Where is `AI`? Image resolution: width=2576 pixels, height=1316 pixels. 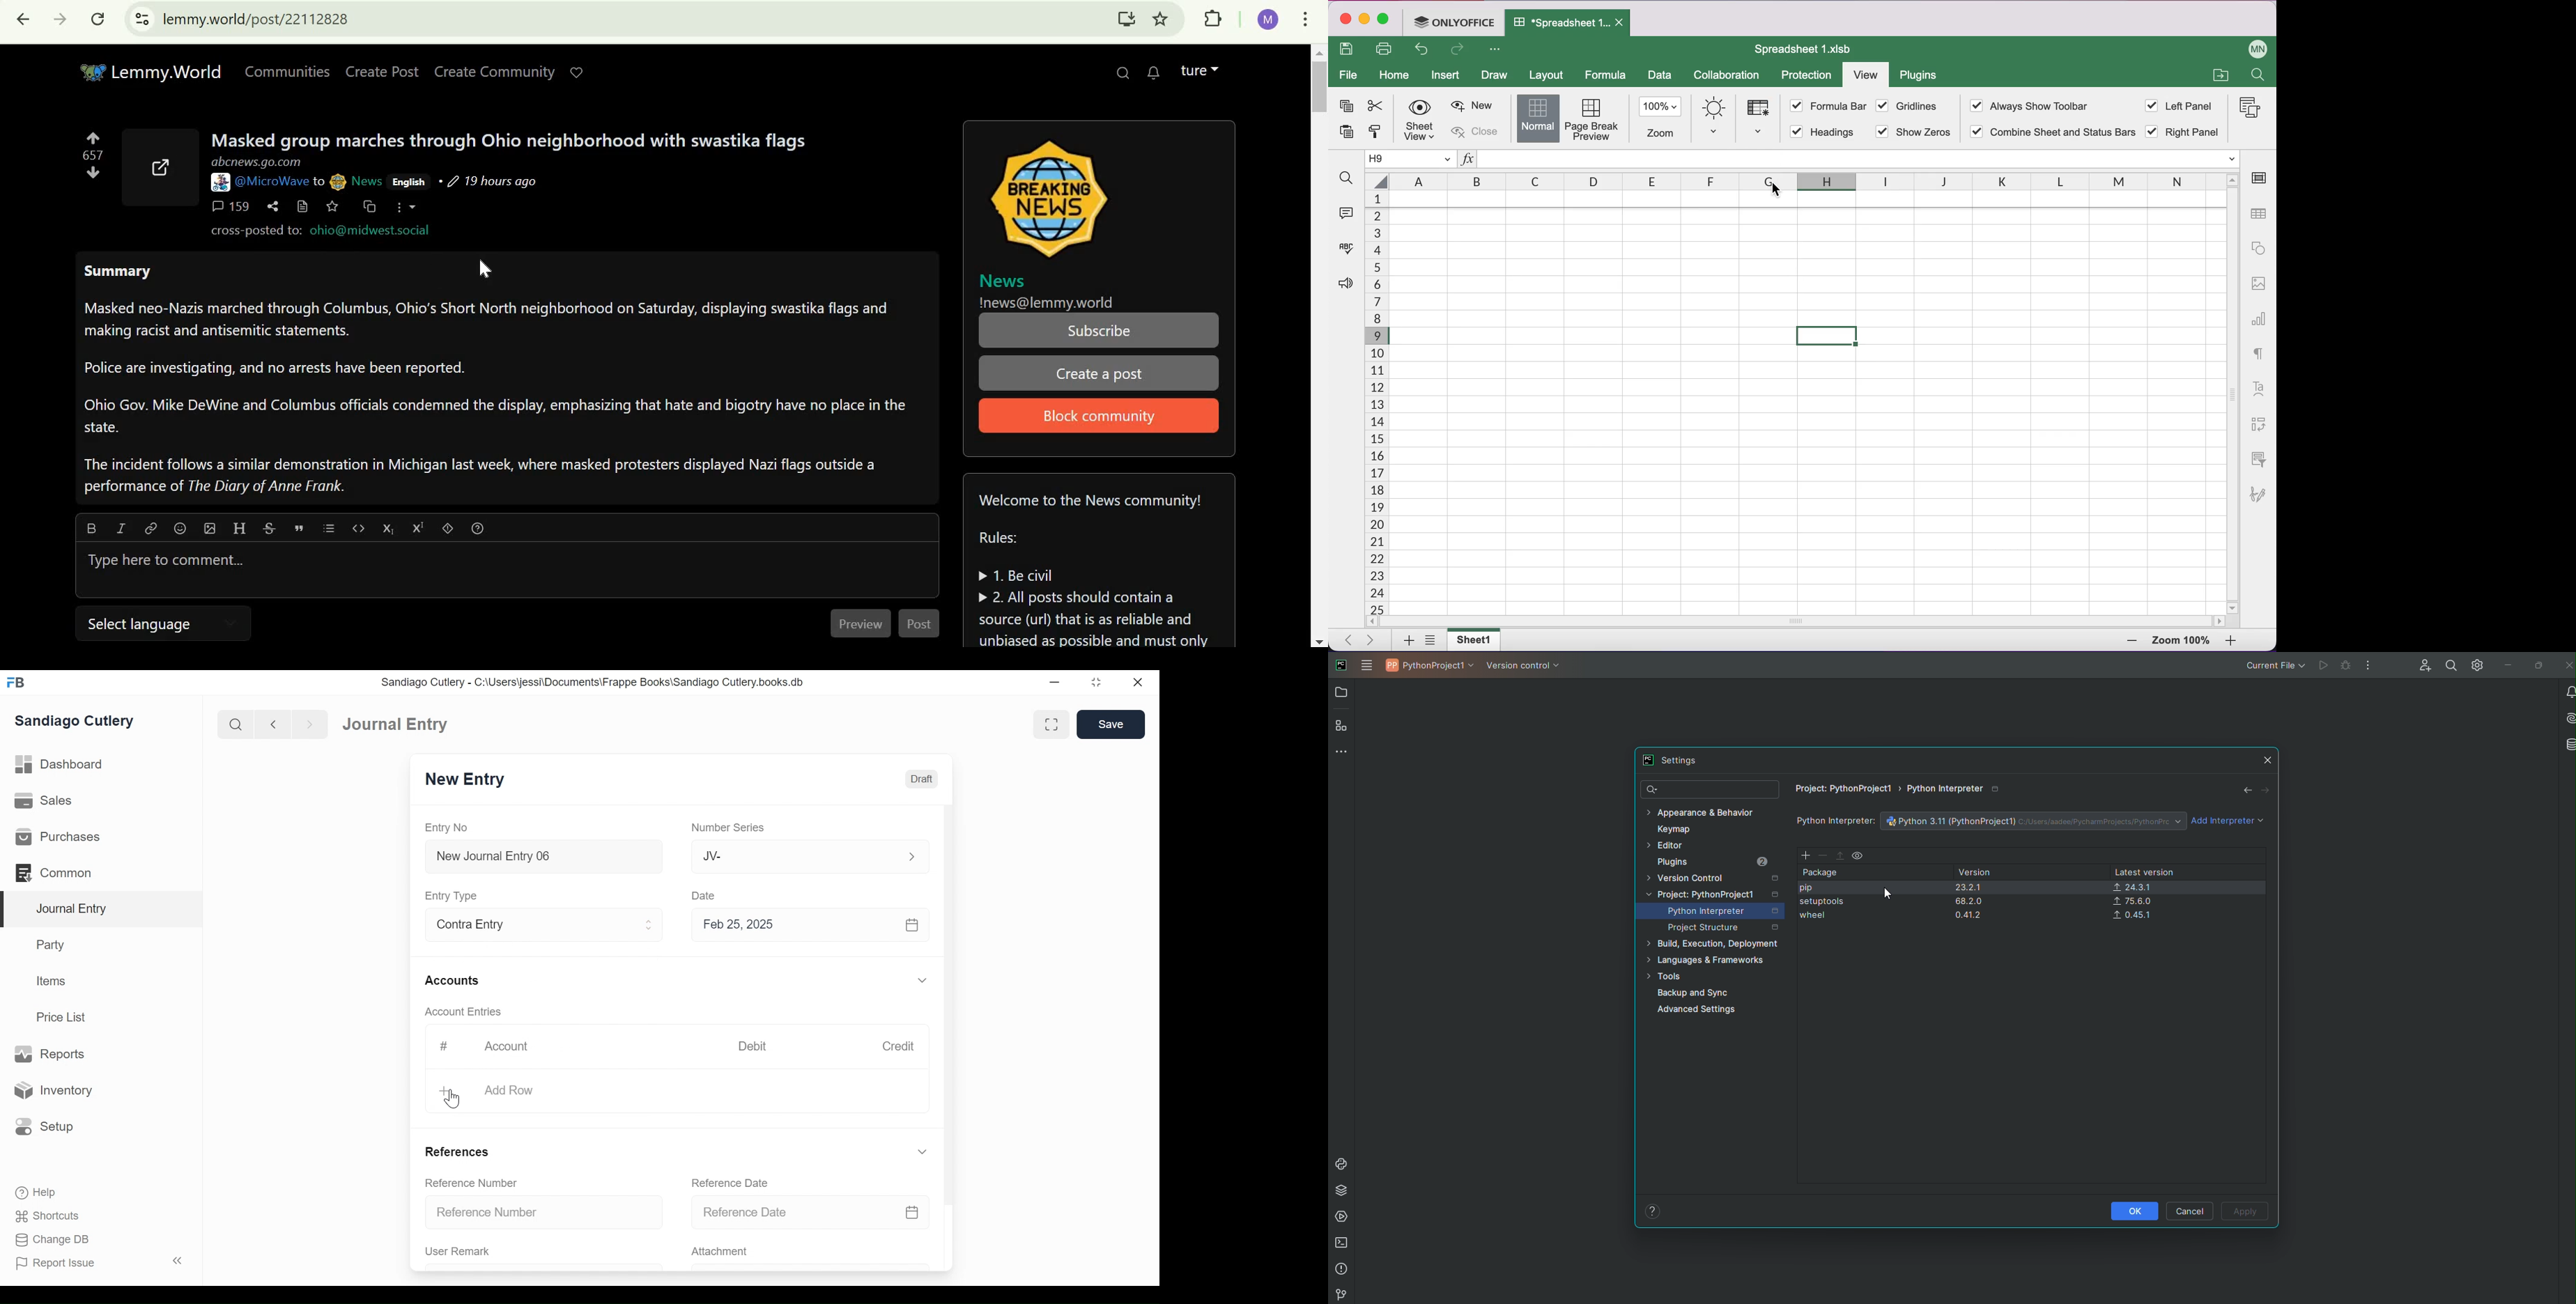 AI is located at coordinates (2568, 718).